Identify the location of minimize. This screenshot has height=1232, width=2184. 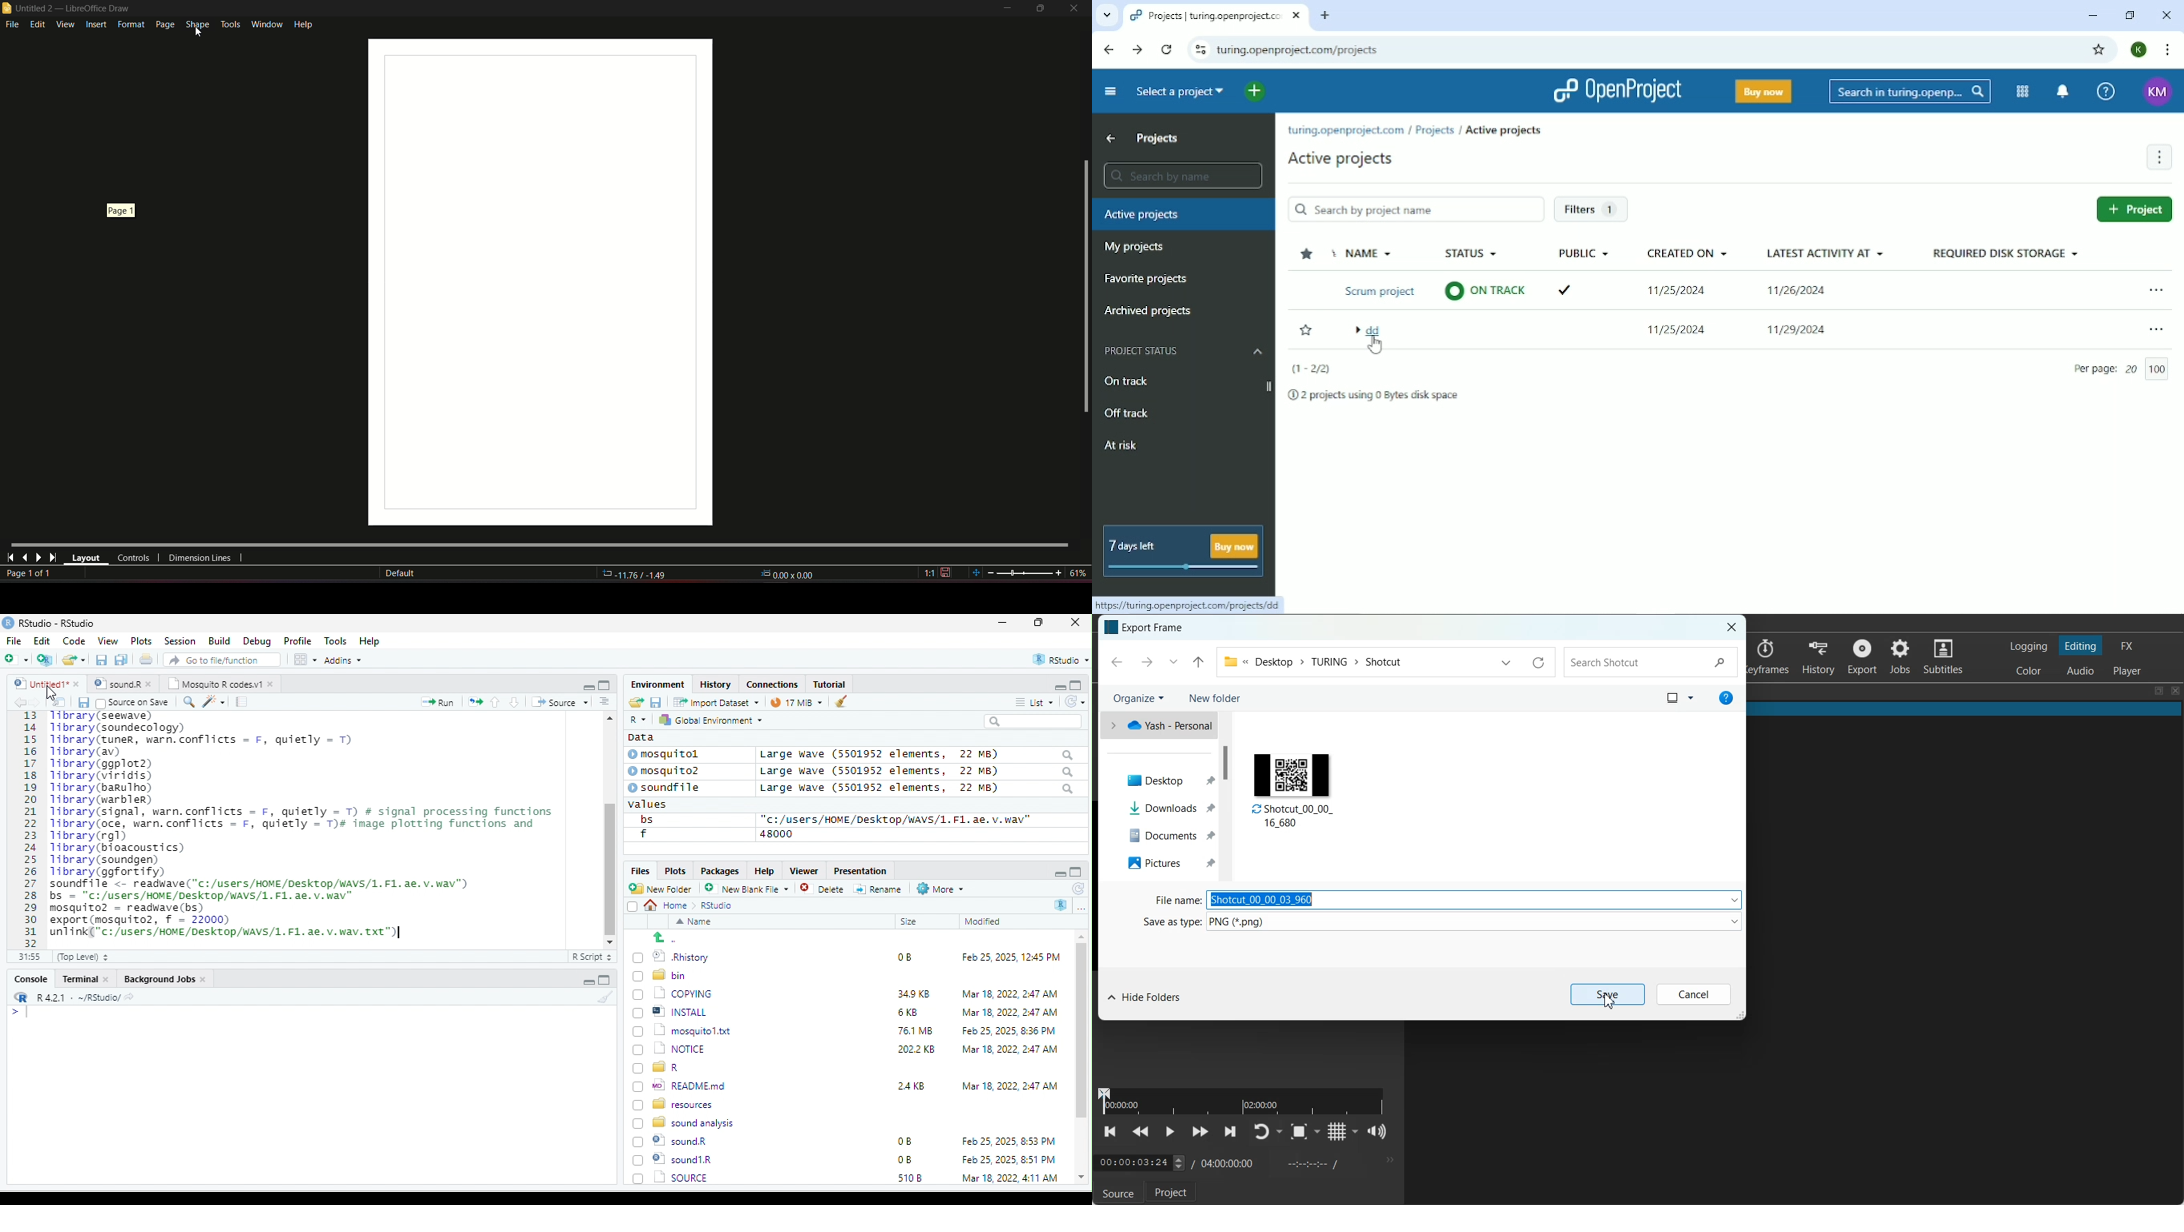
(586, 983).